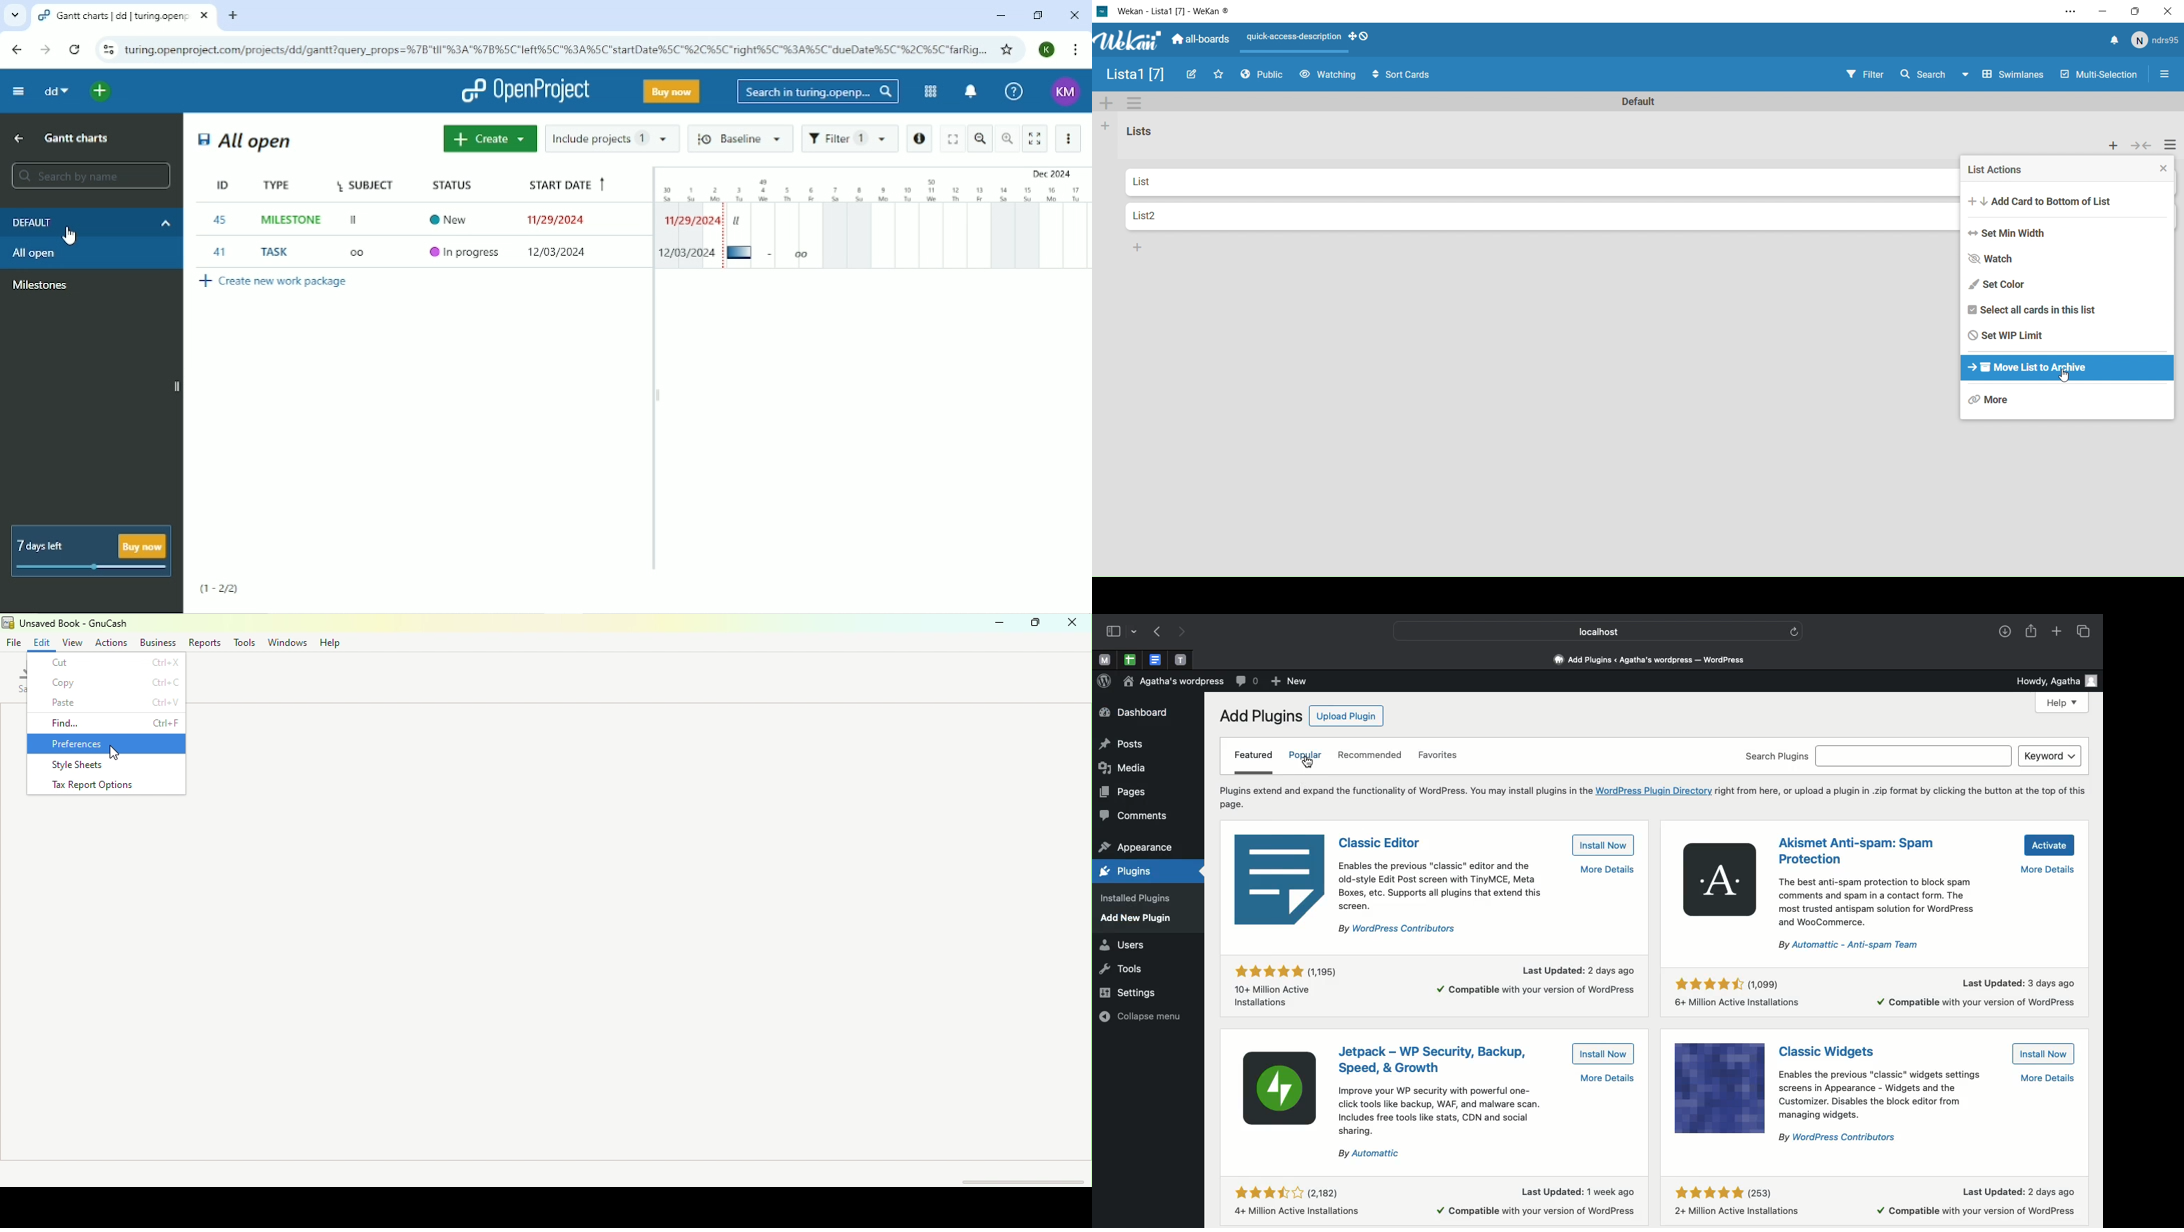  What do you see at coordinates (2166, 73) in the screenshot?
I see `Settings` at bounding box center [2166, 73].